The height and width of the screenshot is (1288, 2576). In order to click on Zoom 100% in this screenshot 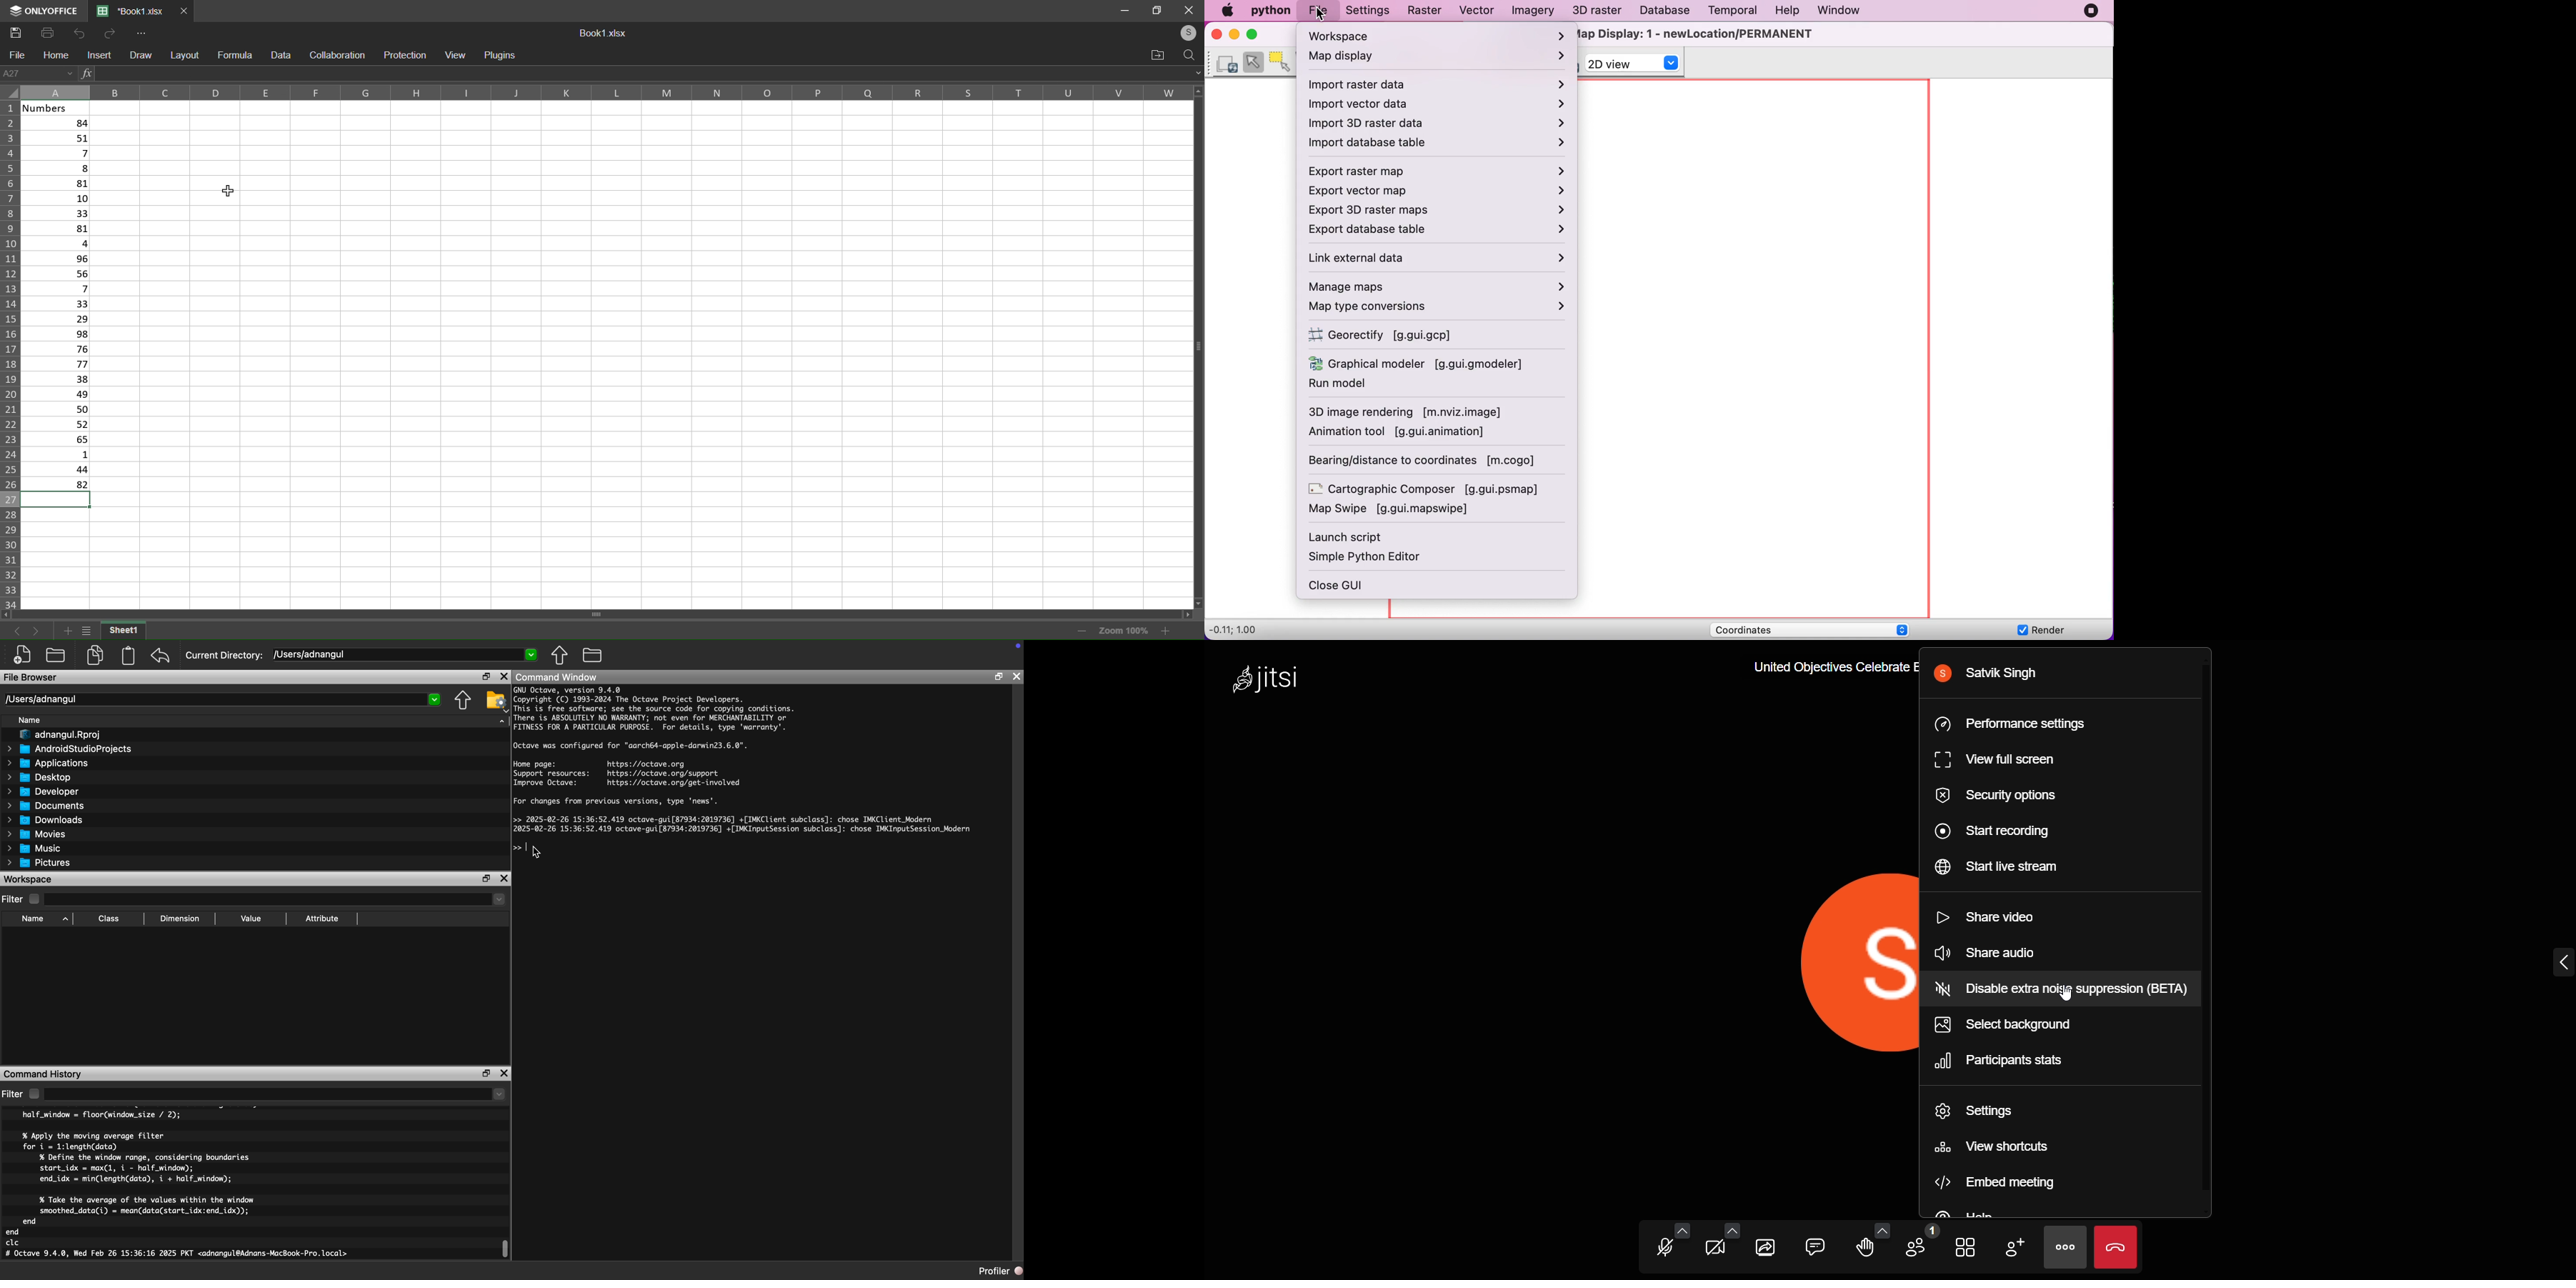, I will do `click(1123, 629)`.